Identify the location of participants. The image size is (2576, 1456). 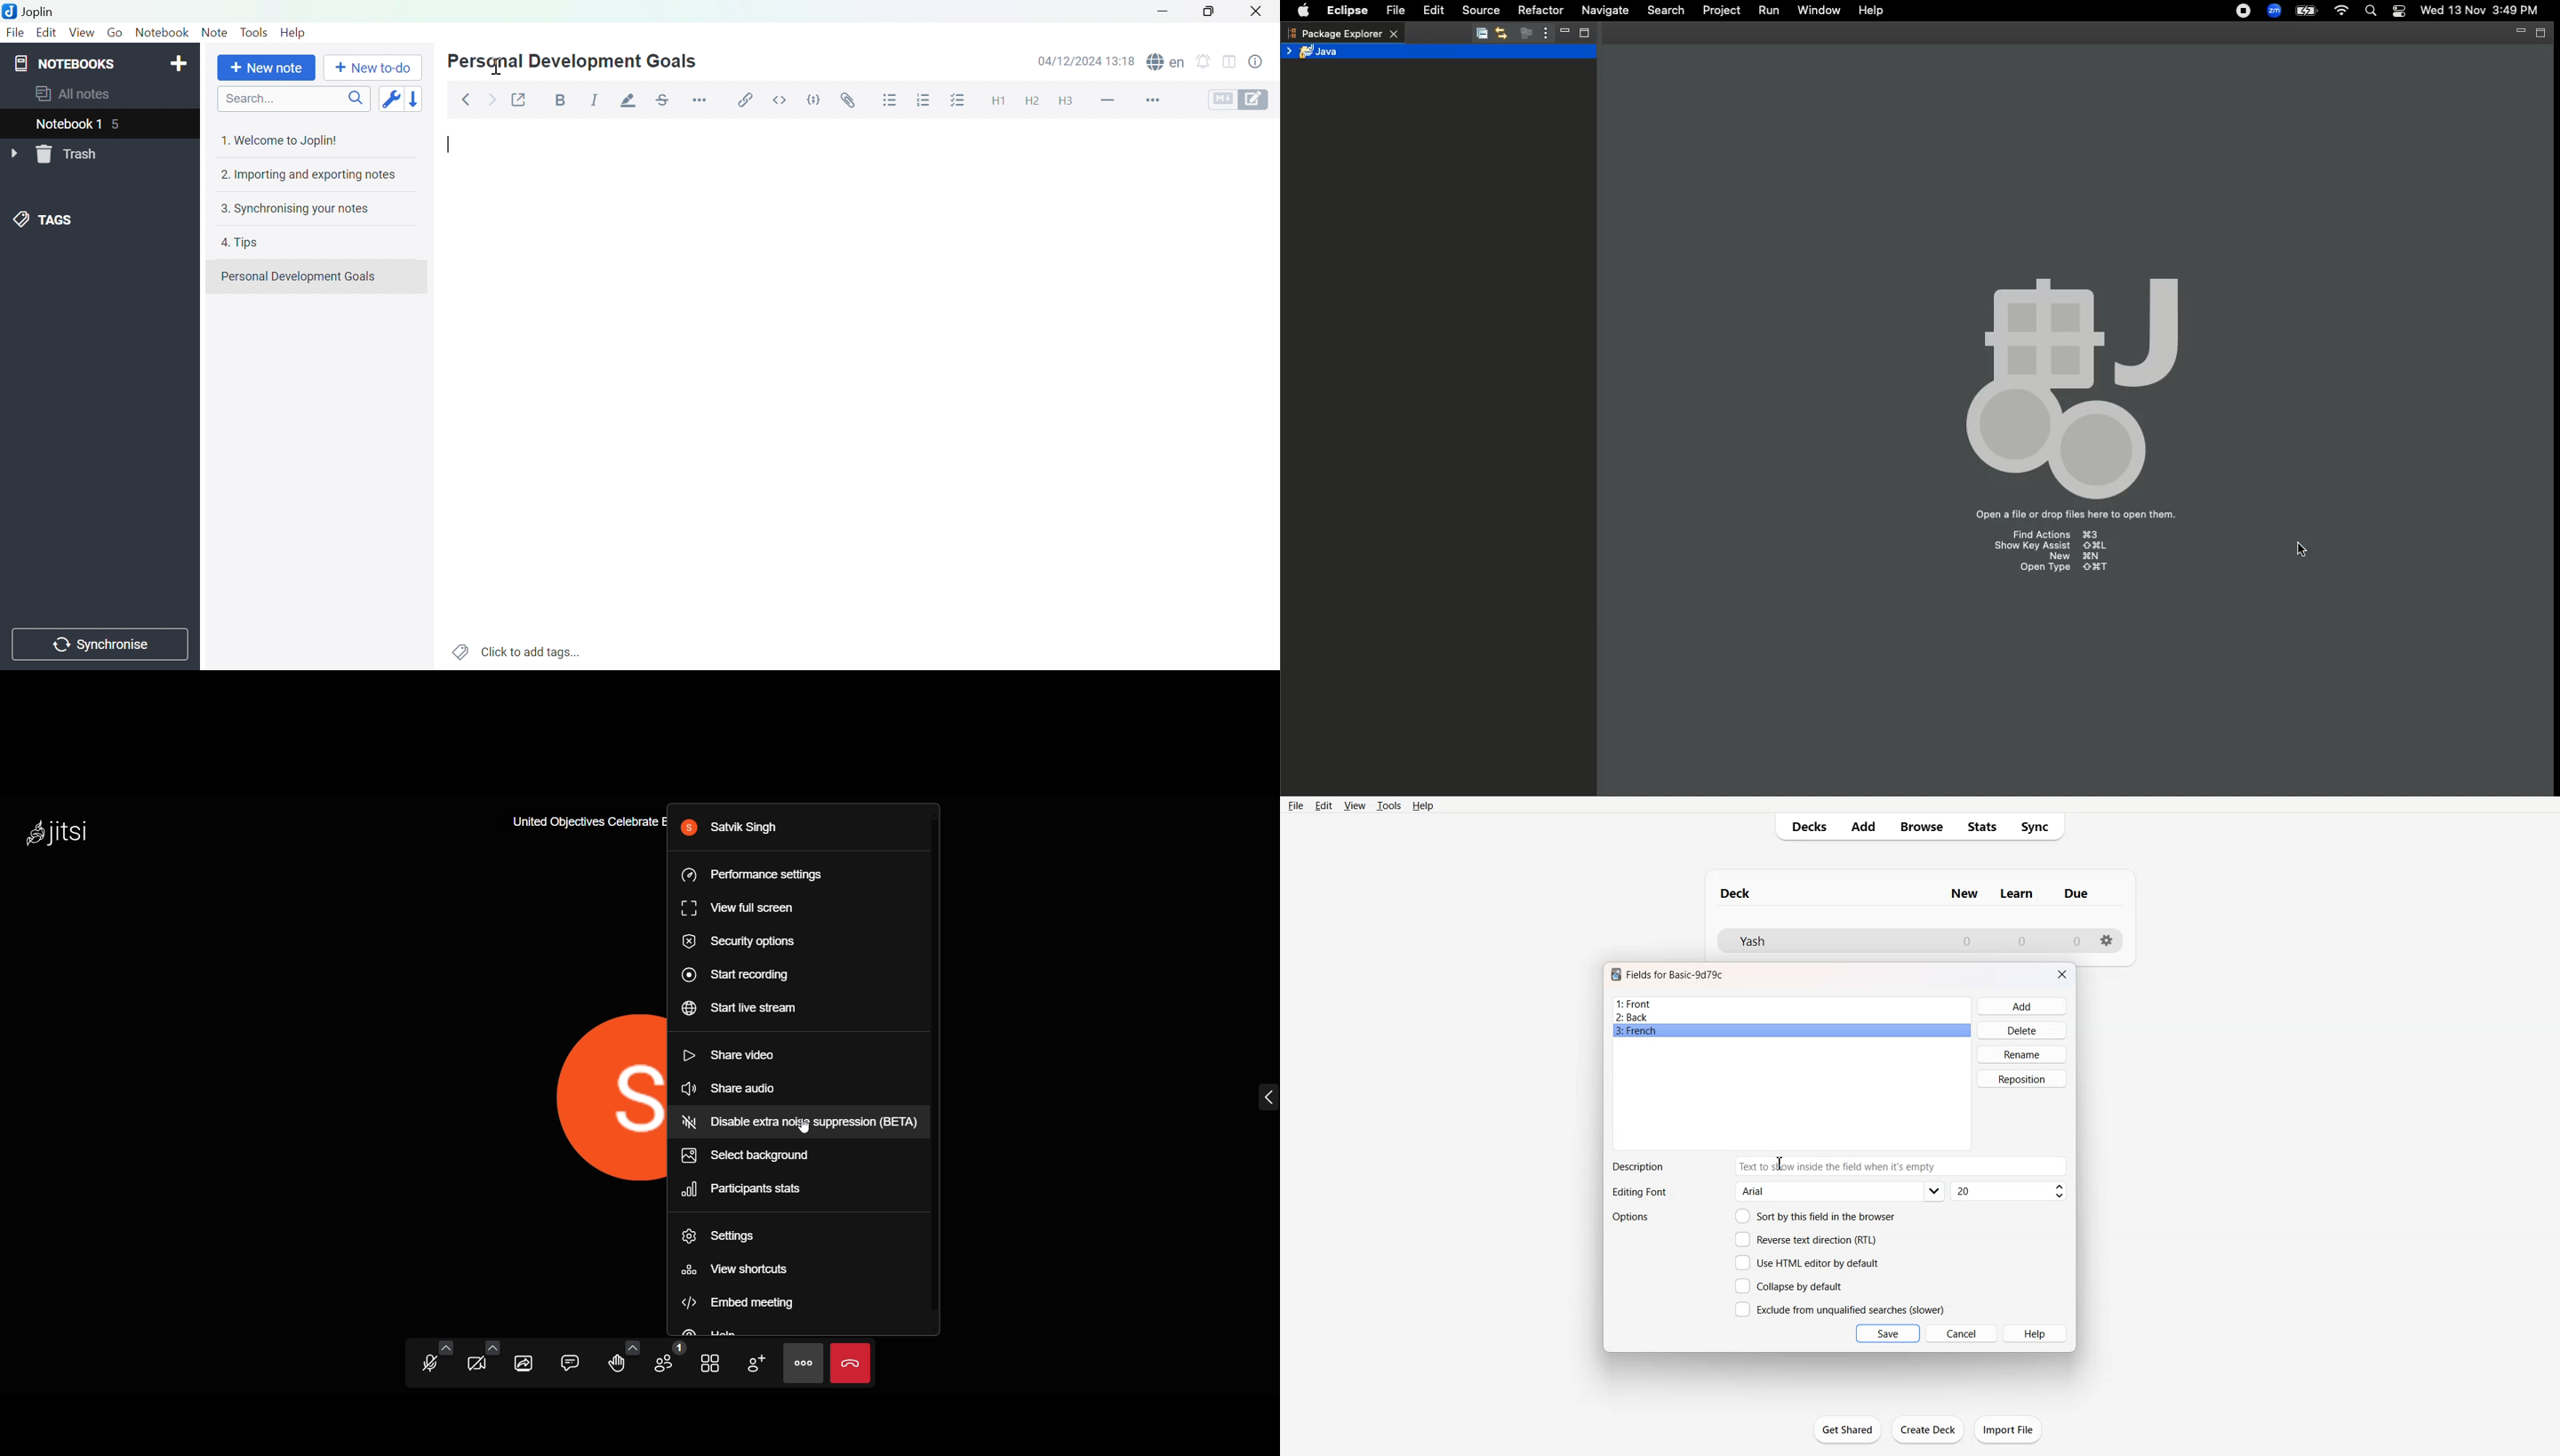
(668, 1358).